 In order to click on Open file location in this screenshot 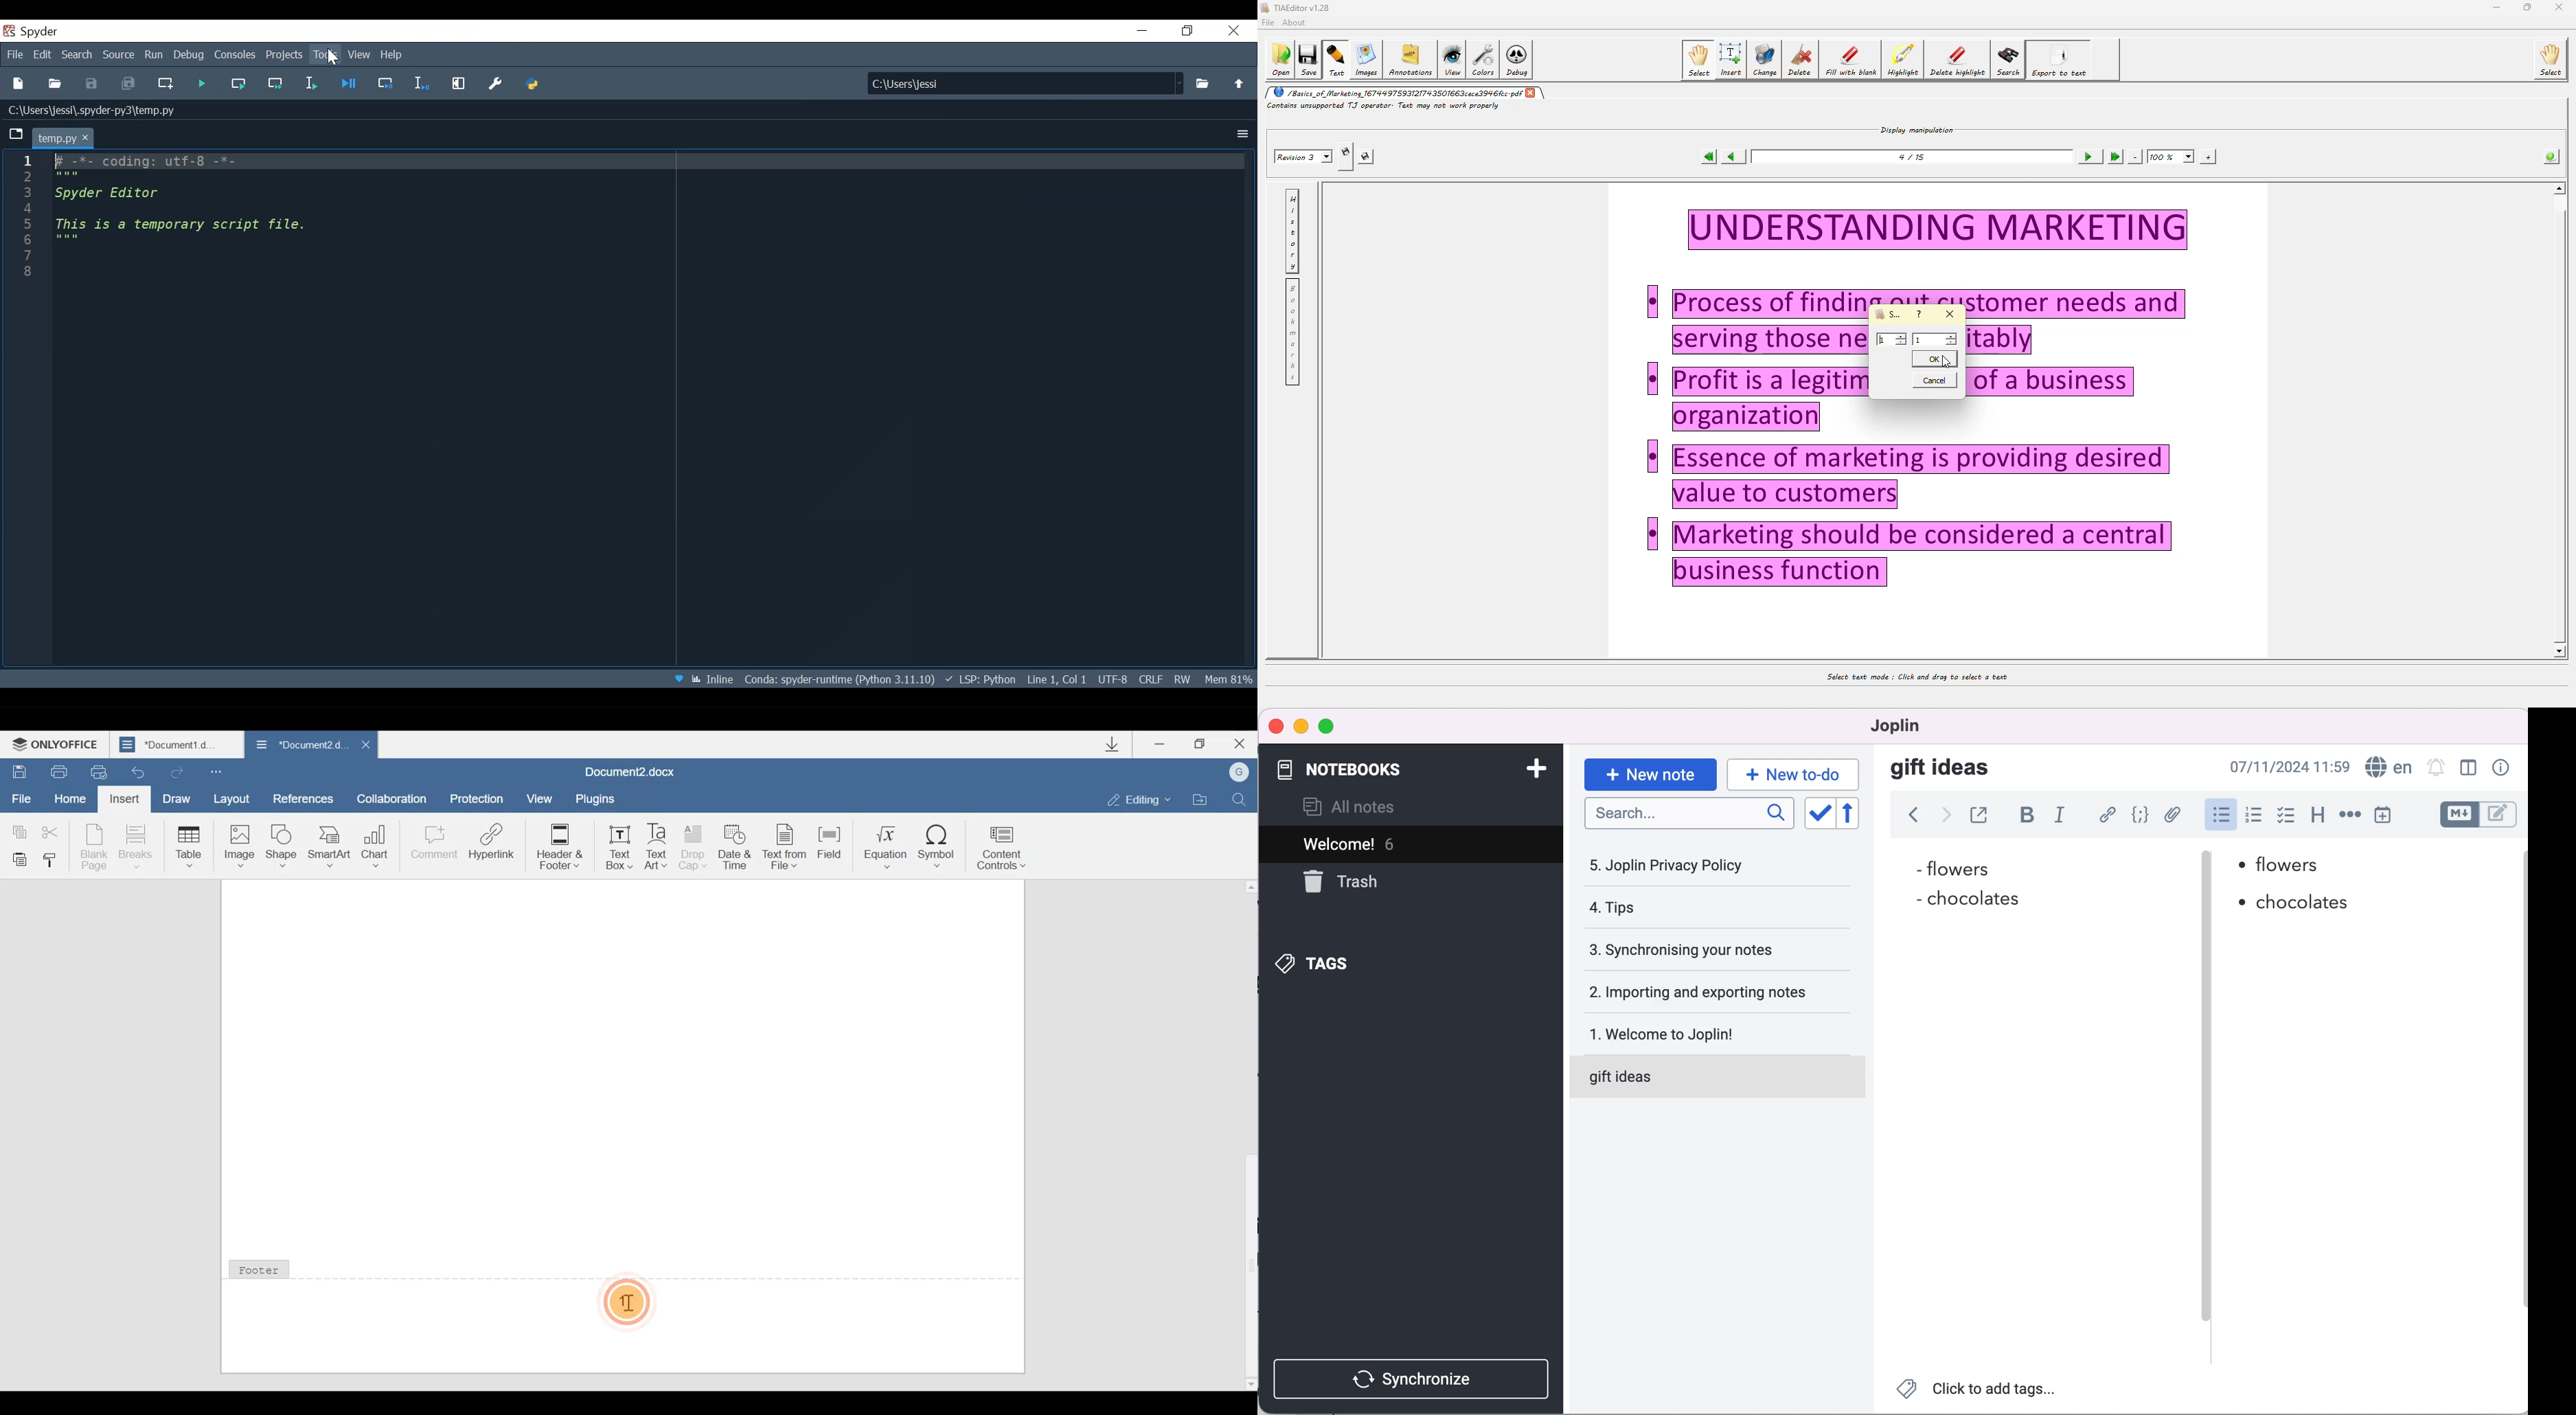, I will do `click(1202, 799)`.